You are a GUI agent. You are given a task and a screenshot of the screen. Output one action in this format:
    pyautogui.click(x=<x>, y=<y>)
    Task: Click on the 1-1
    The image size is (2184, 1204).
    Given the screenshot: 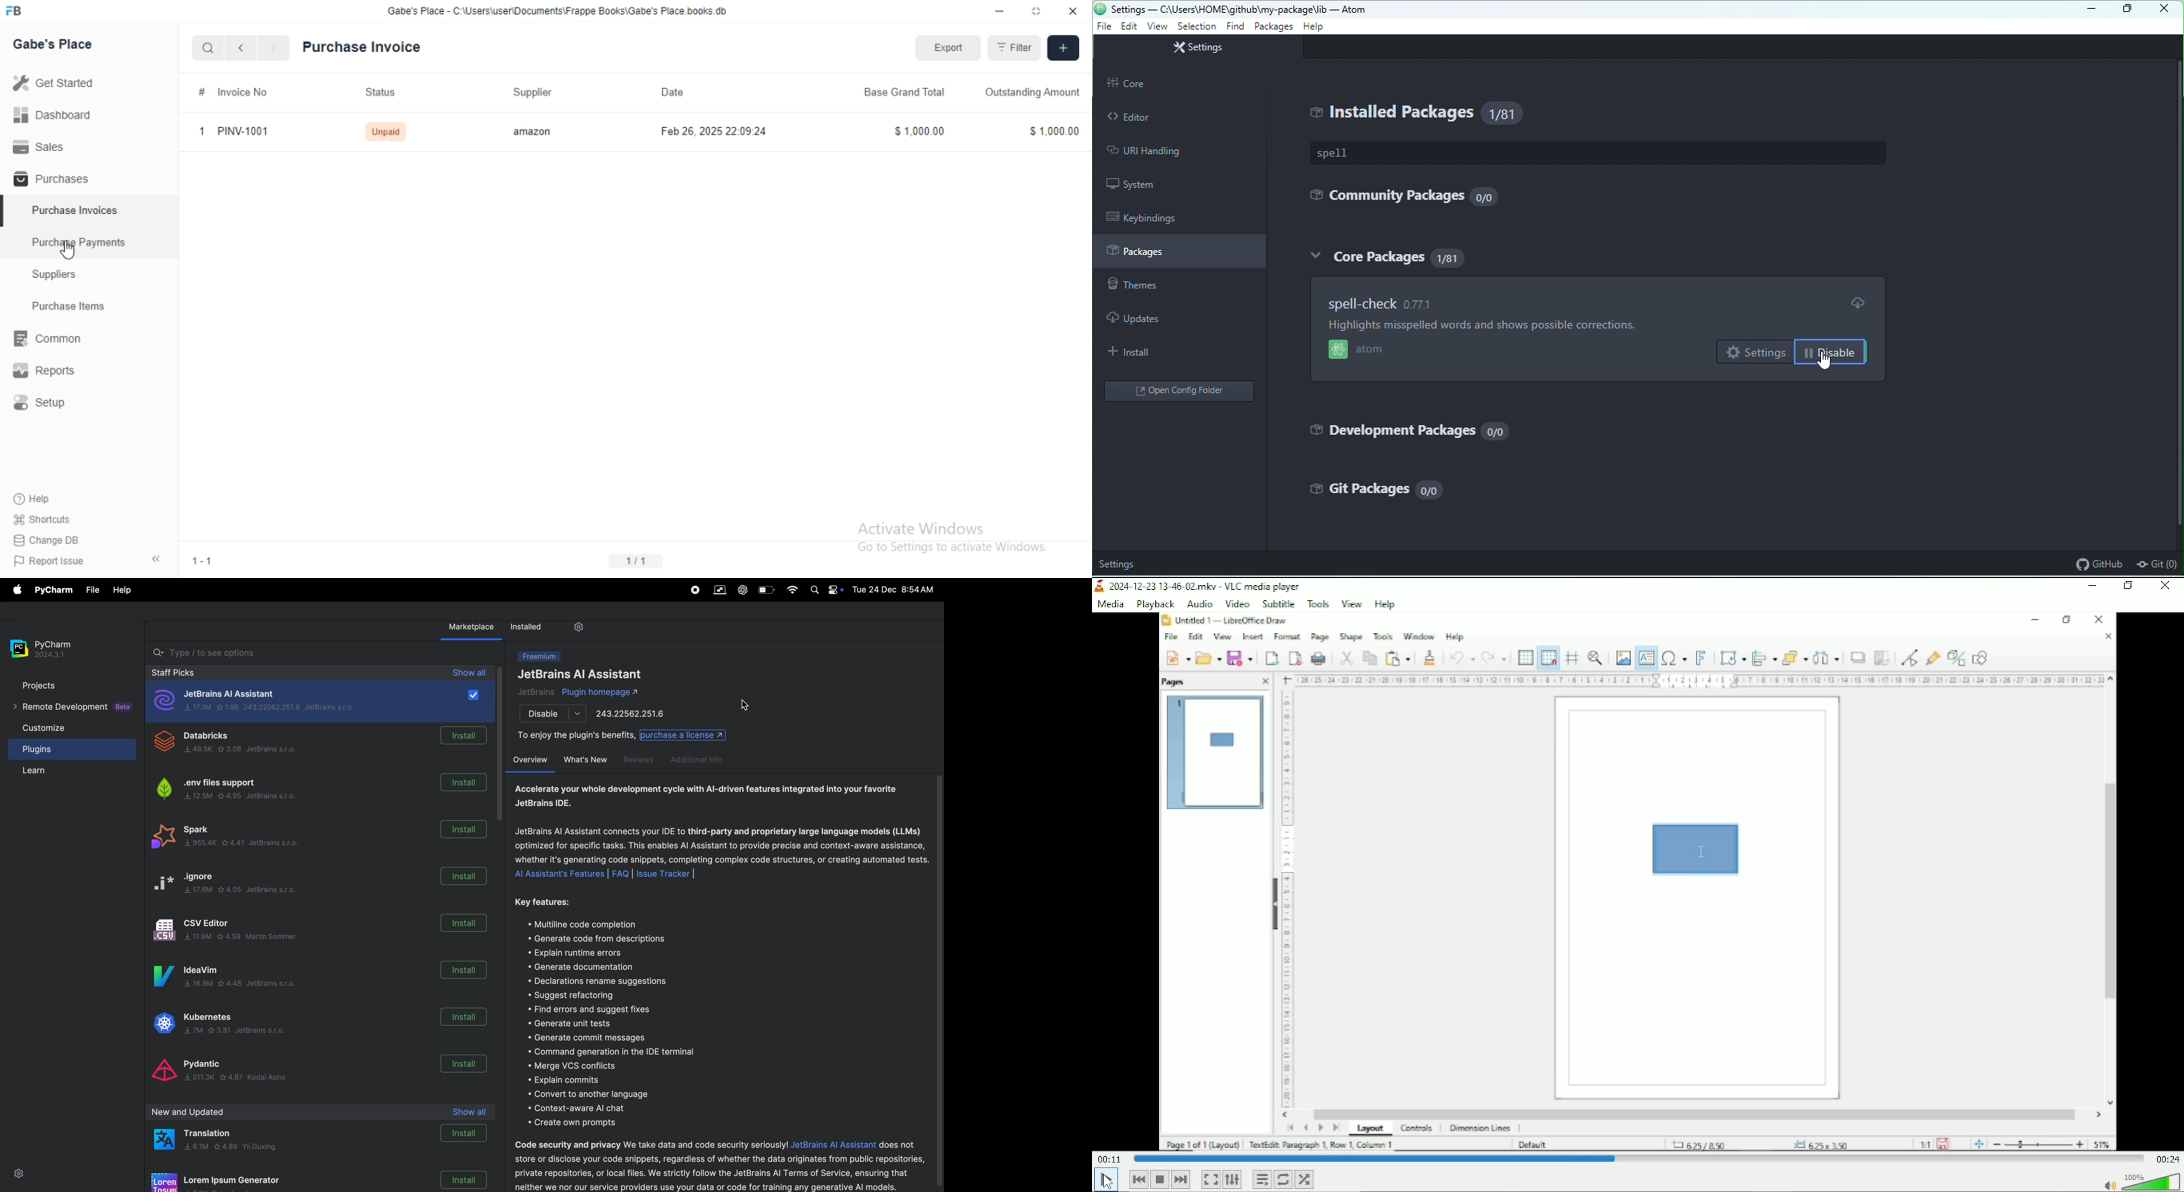 What is the action you would take?
    pyautogui.click(x=203, y=561)
    